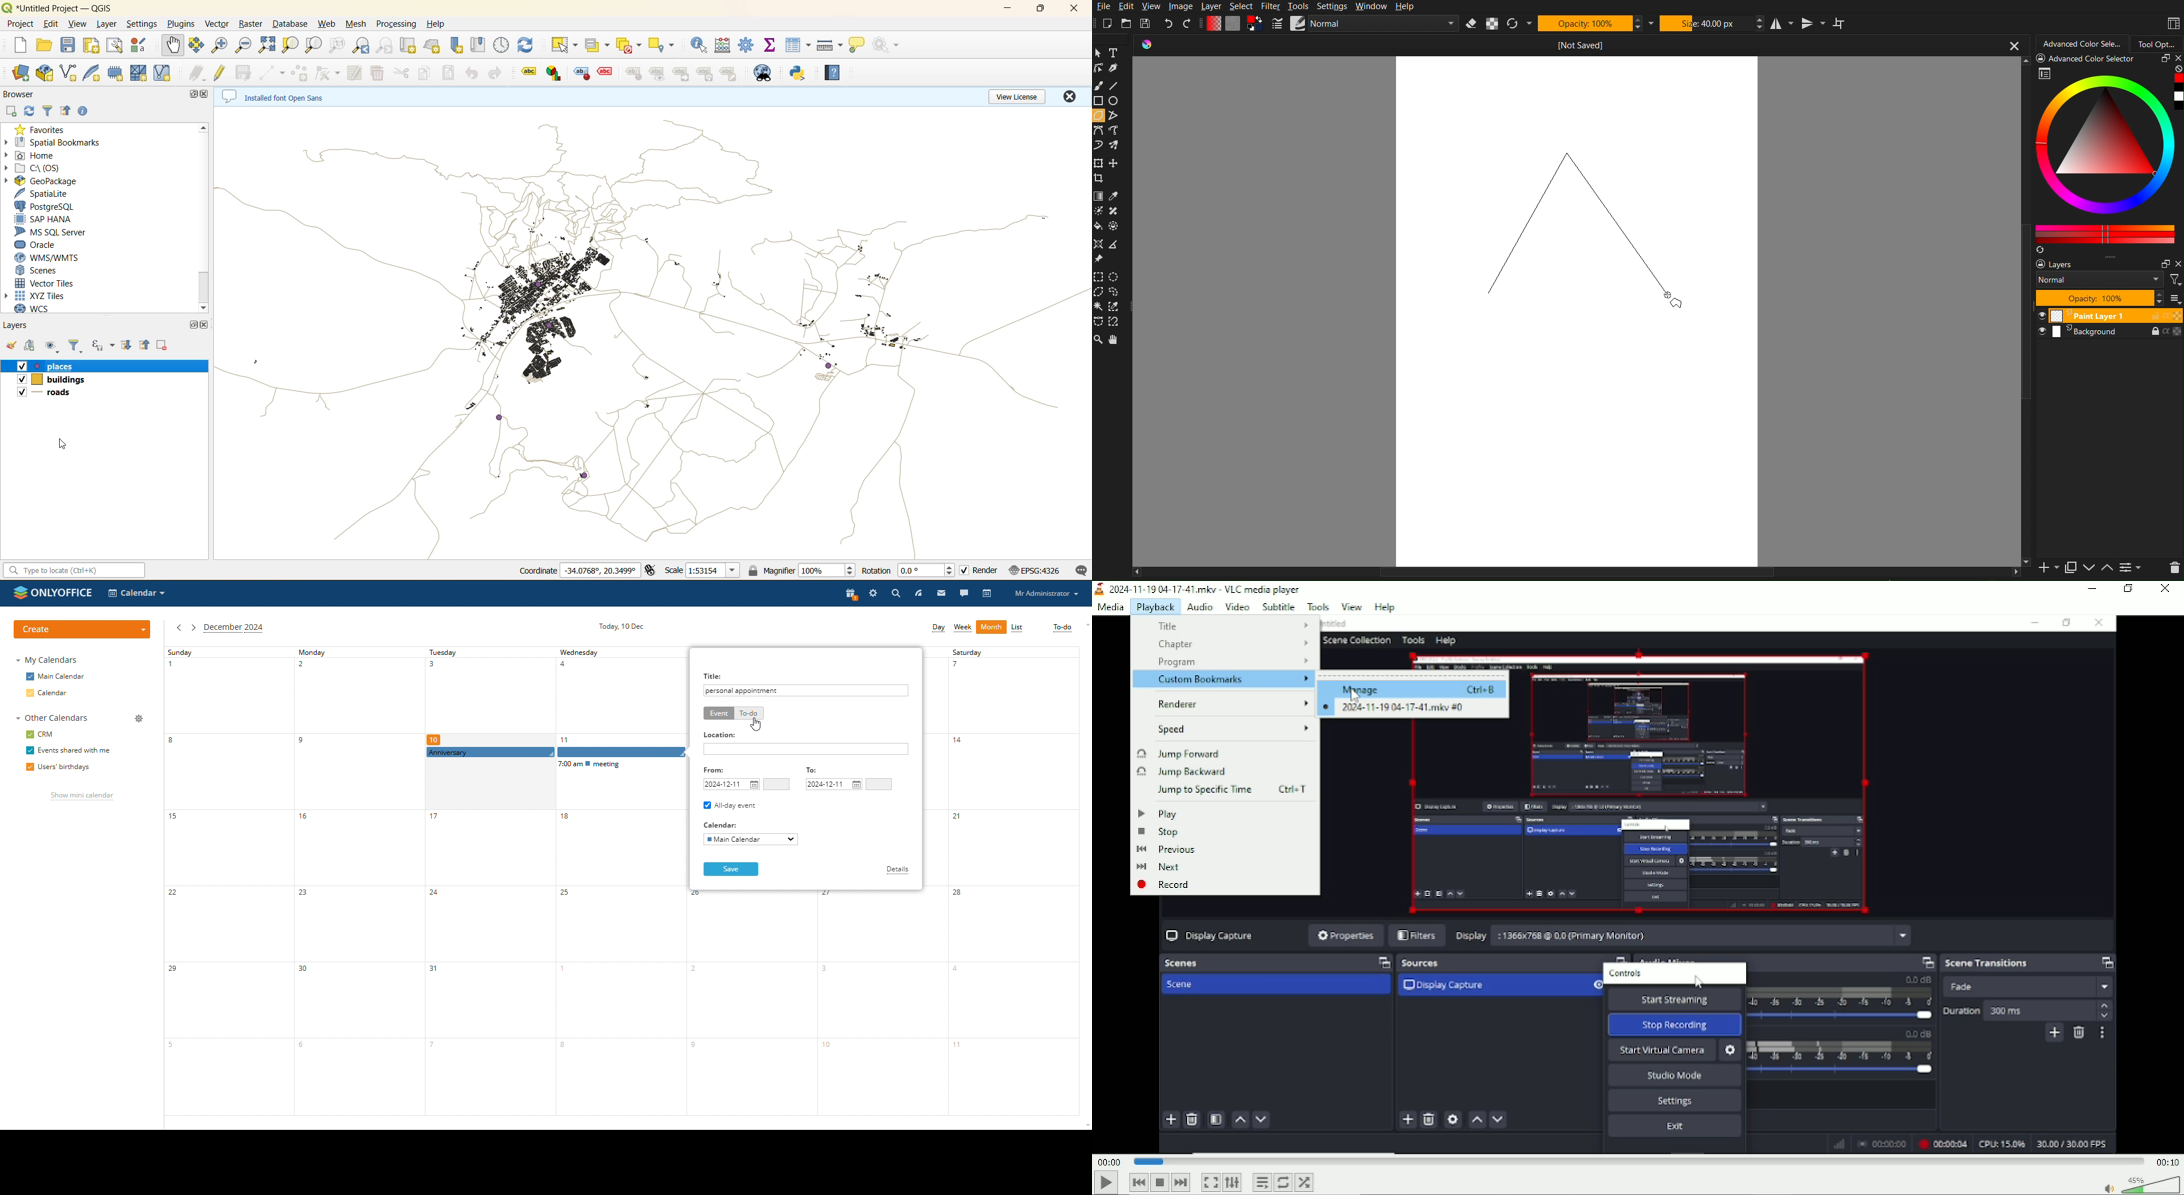  I want to click on manage map, so click(53, 347).